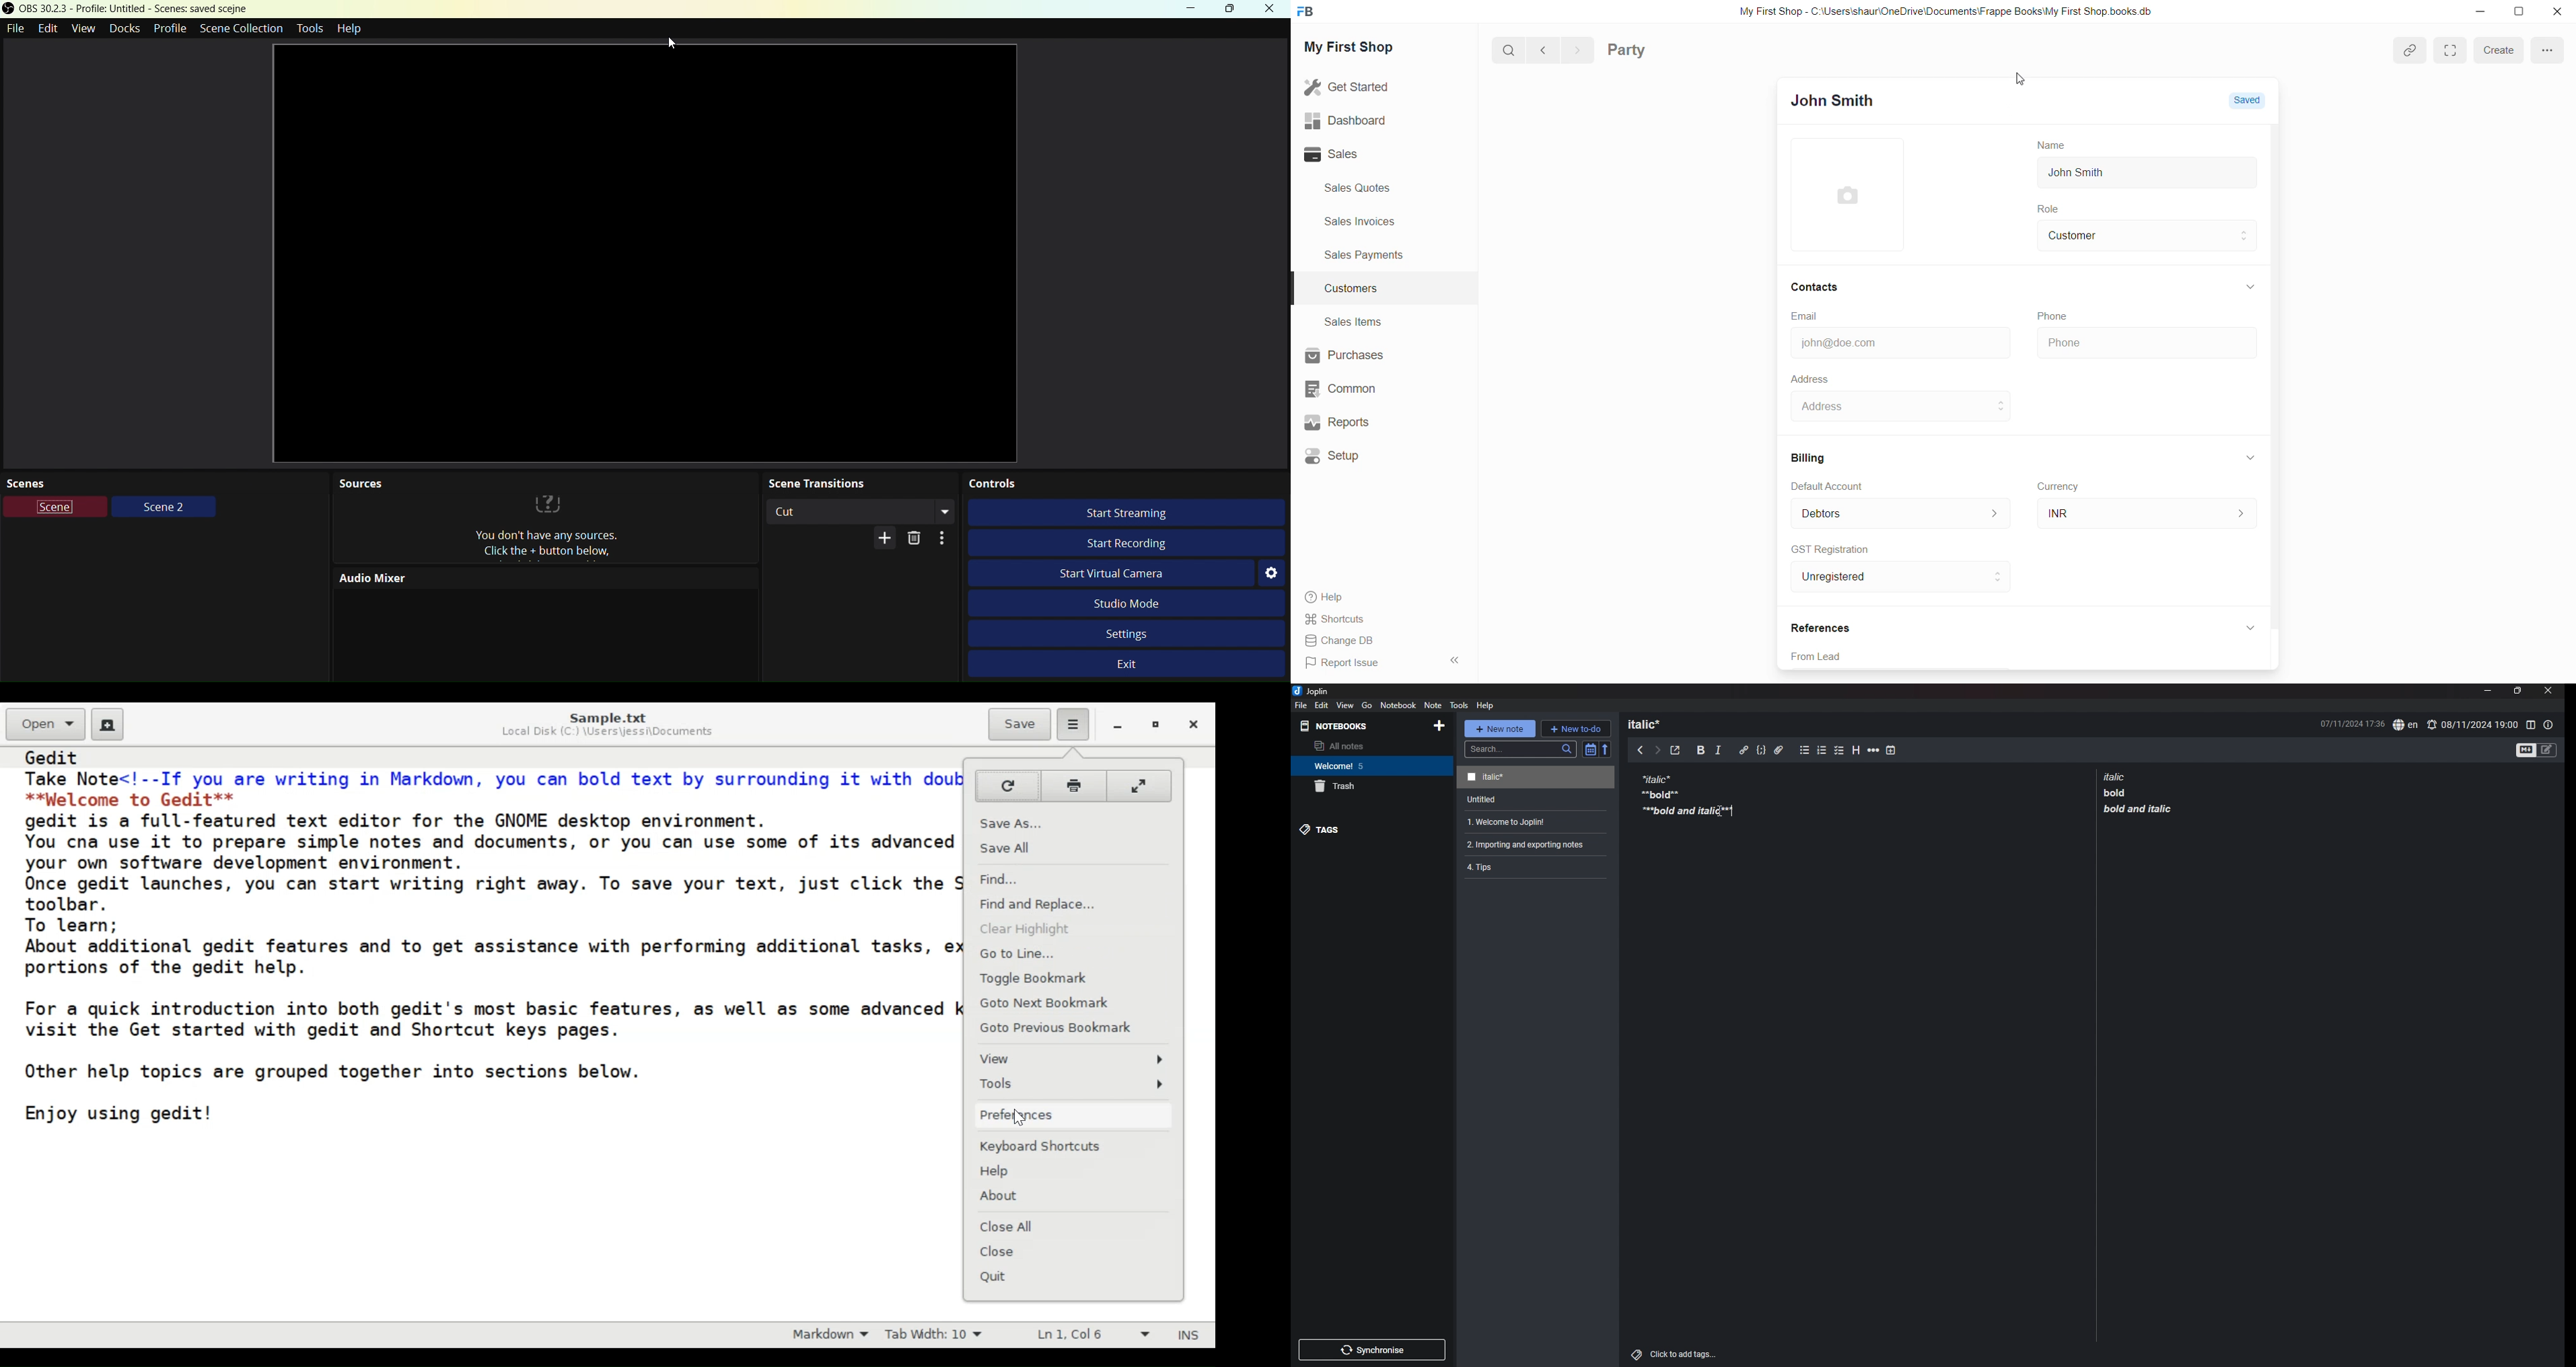  I want to click on Report Issue, so click(1343, 662).